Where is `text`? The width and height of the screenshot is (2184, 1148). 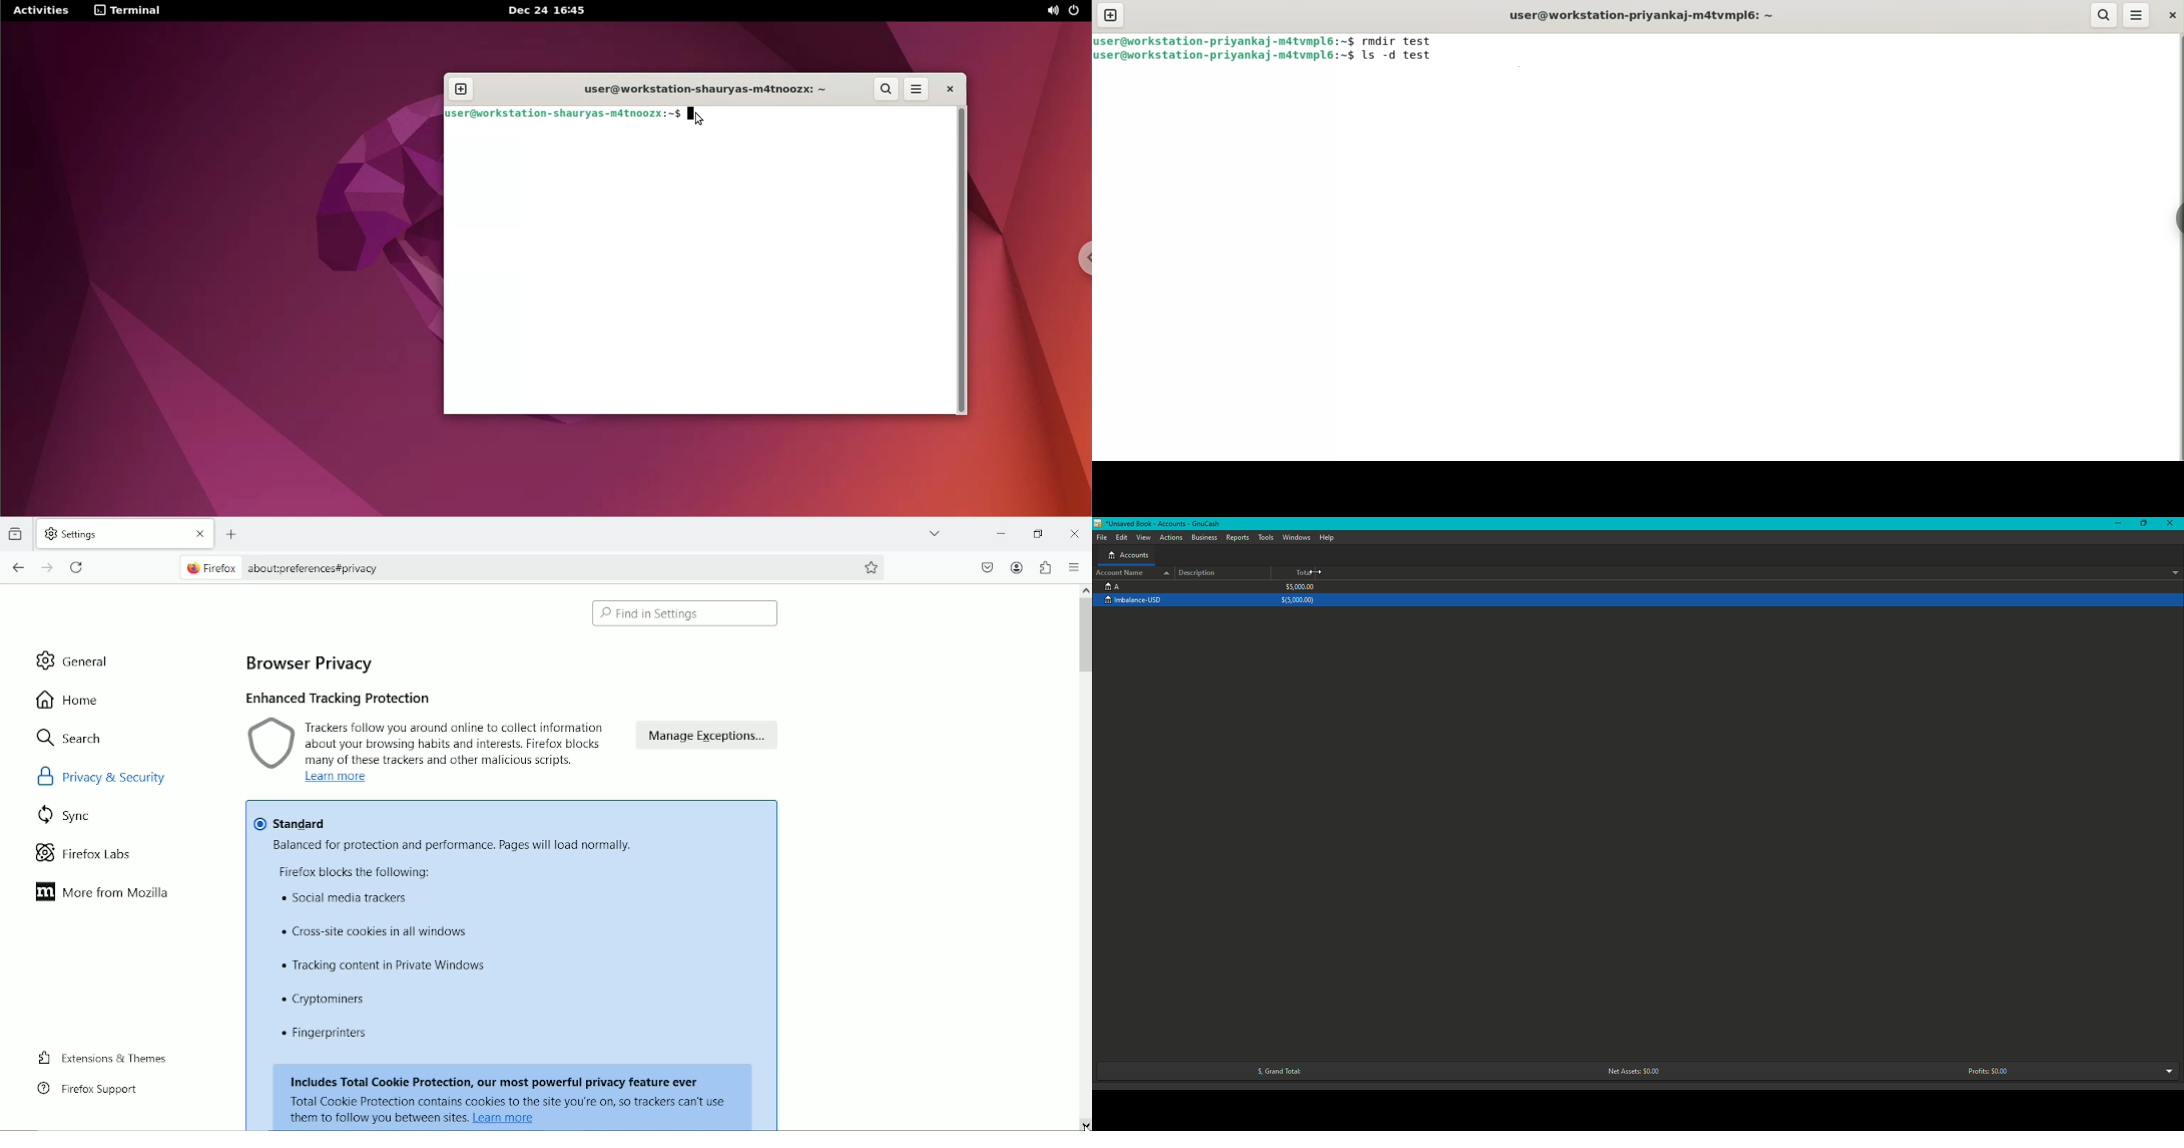
text is located at coordinates (507, 1101).